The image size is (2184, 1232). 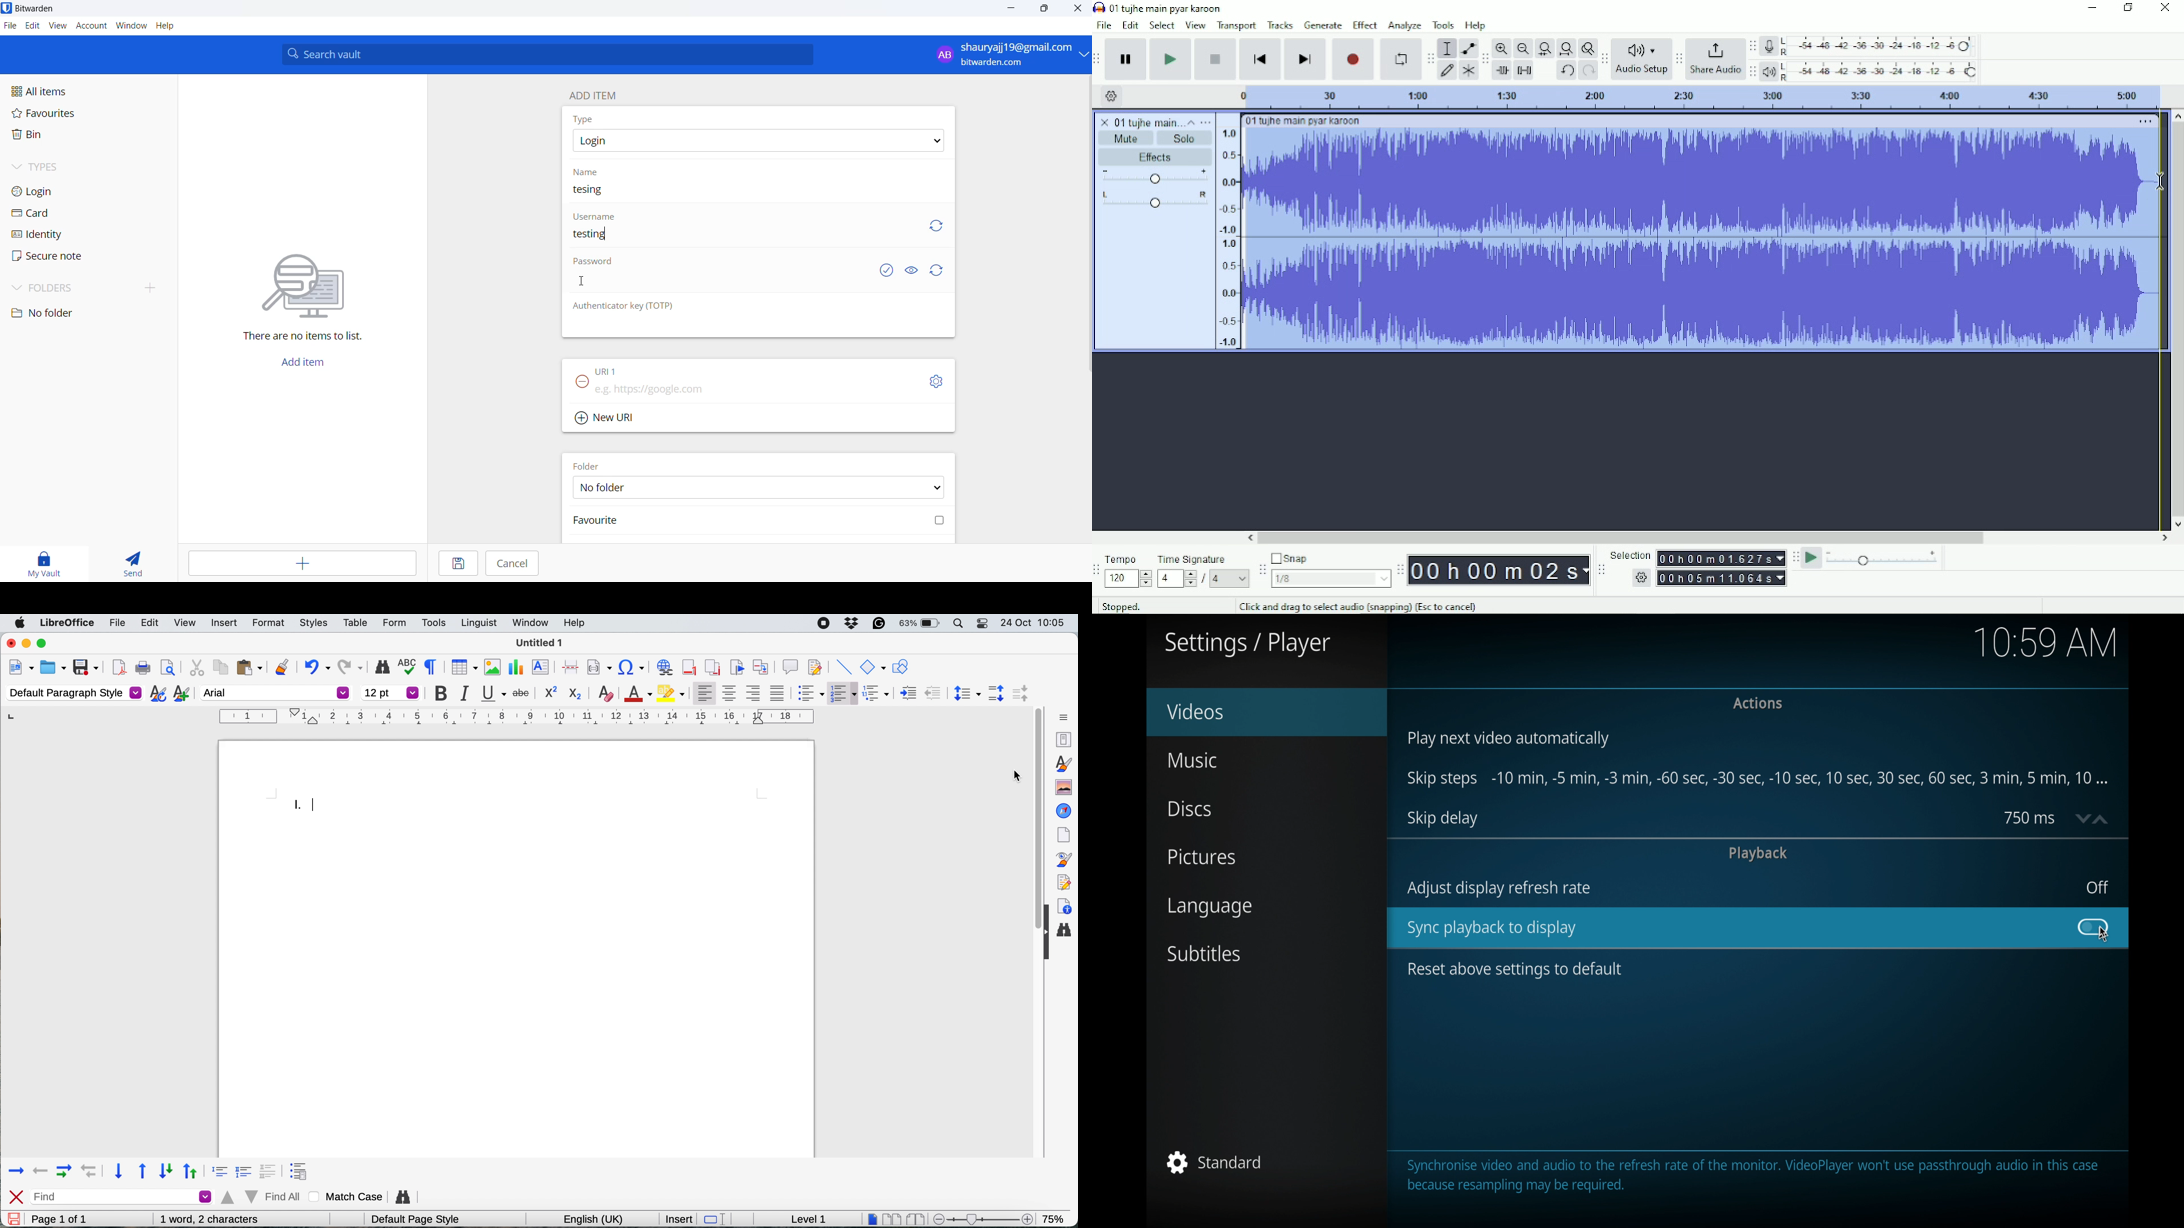 I want to click on 24-Oct 10:05, so click(x=1035, y=623).